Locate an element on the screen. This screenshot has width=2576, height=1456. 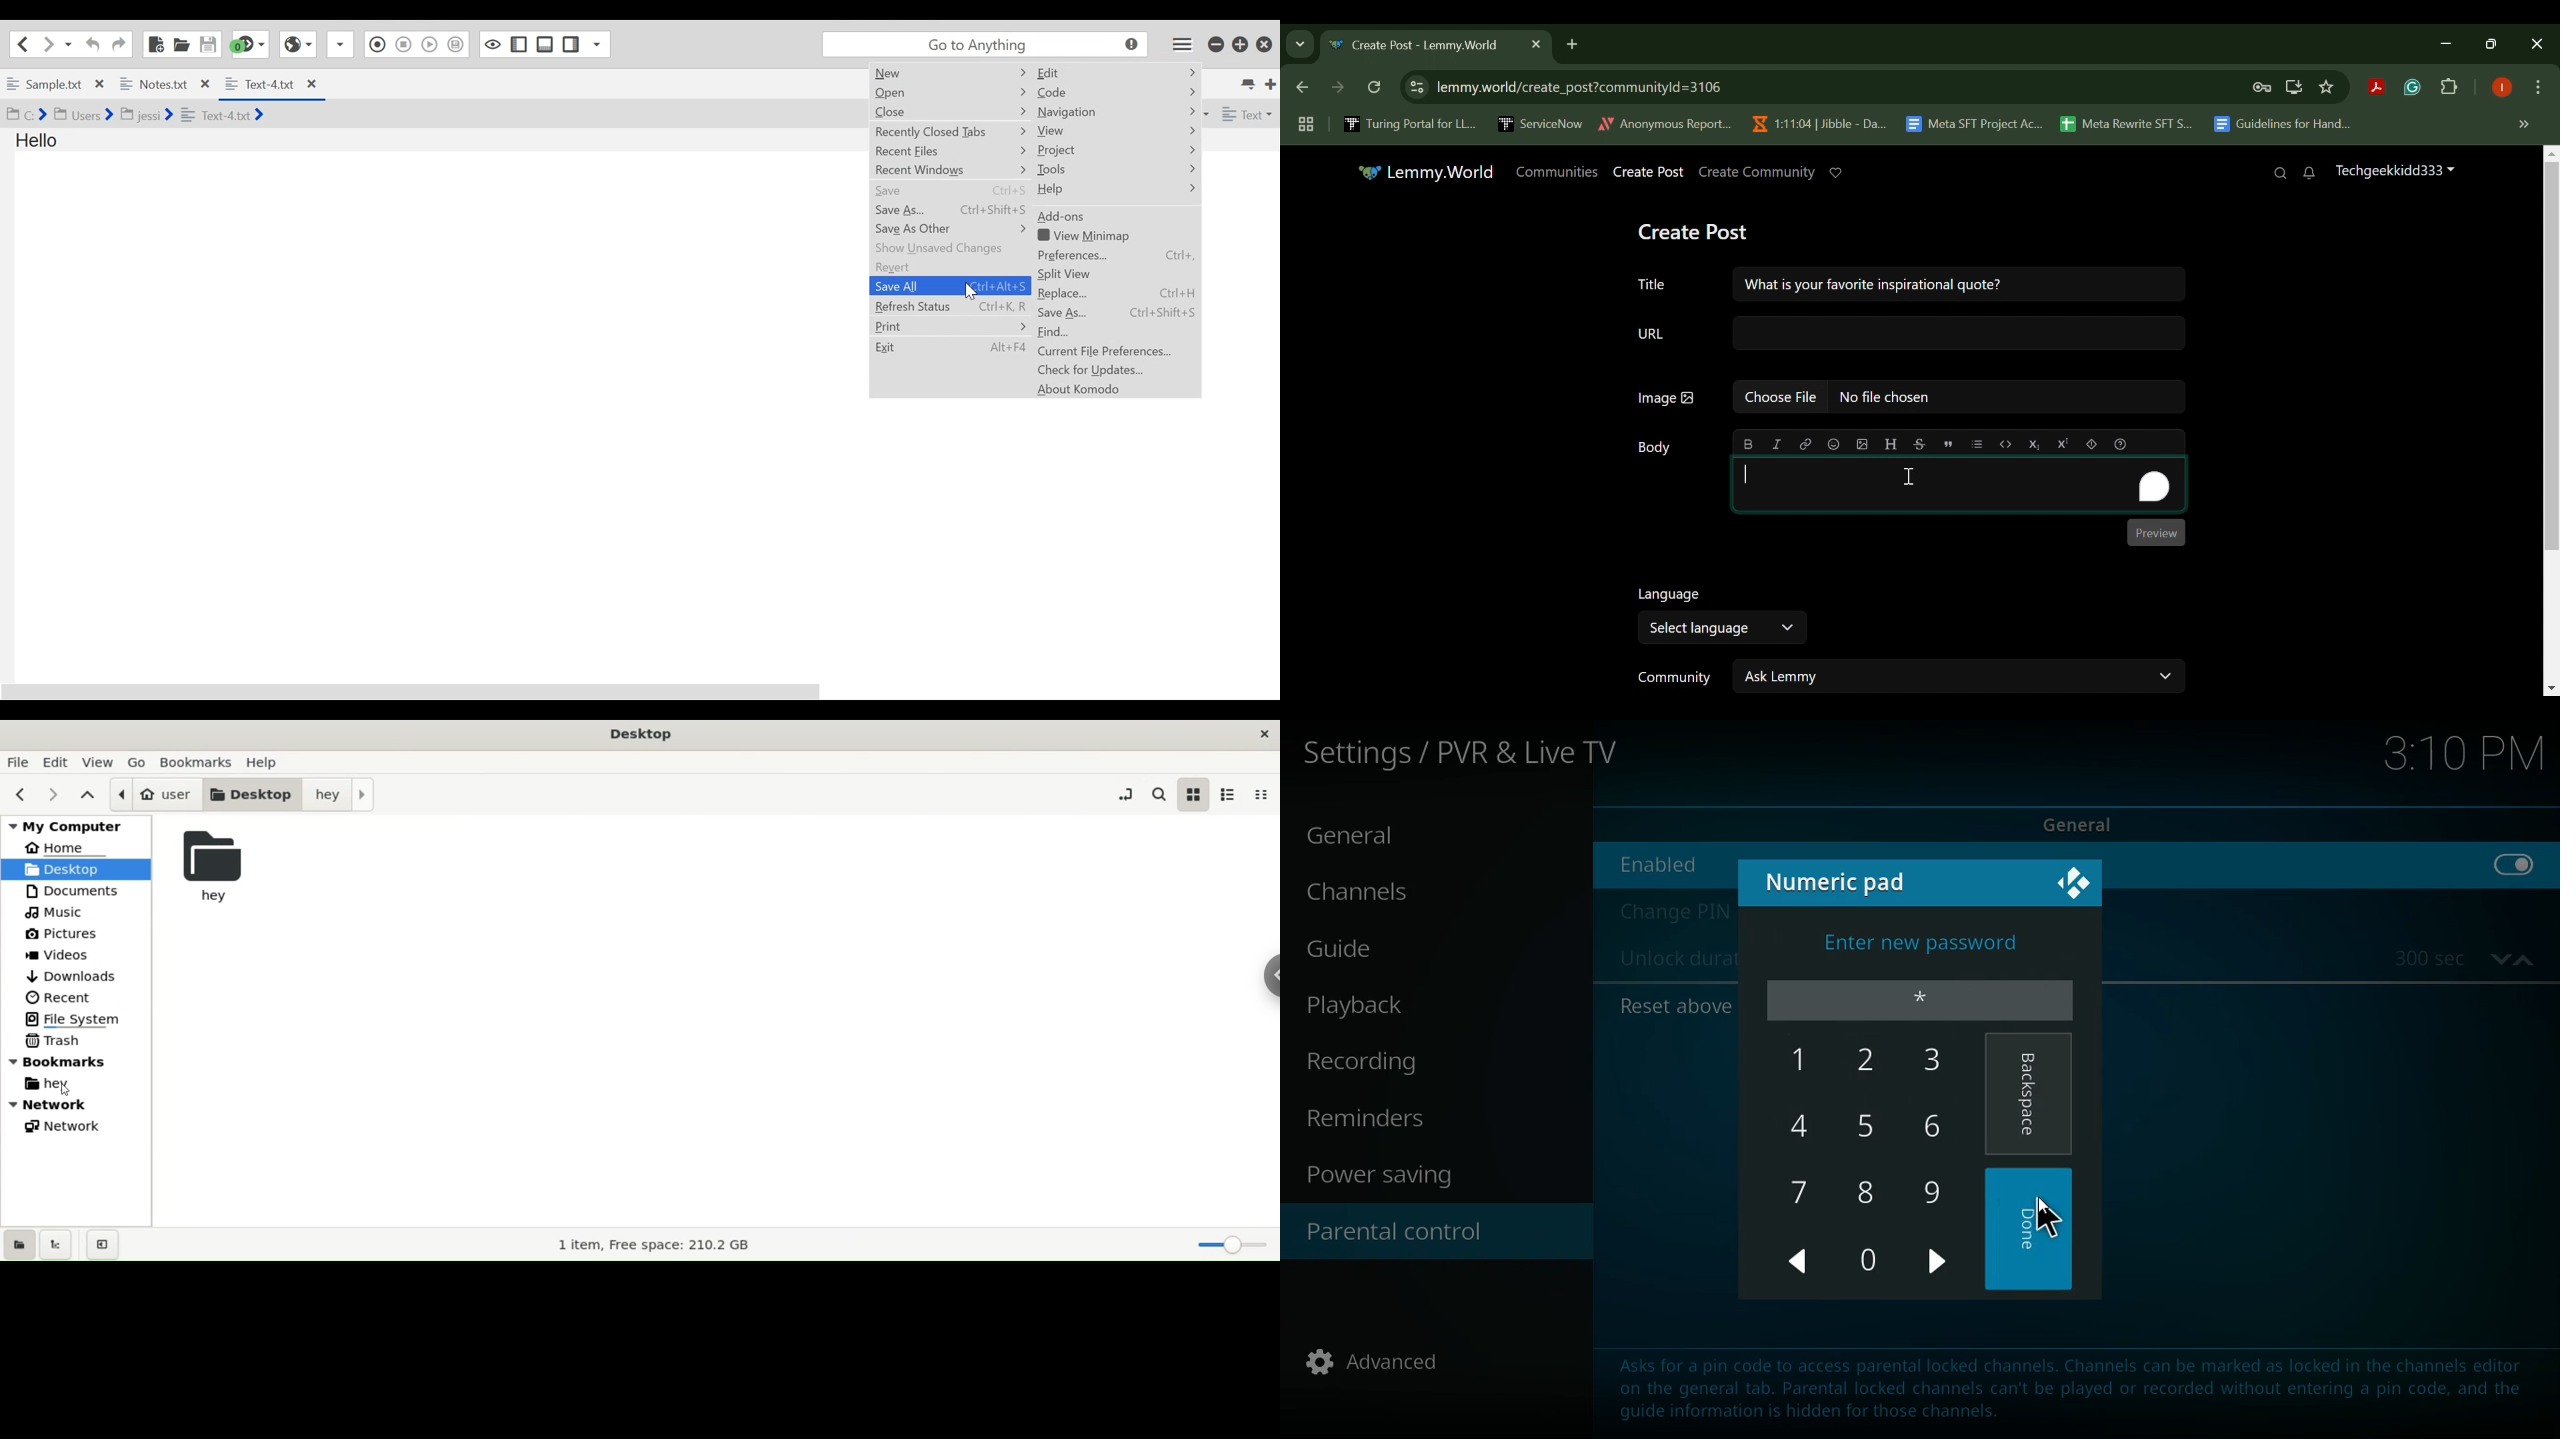
channels is located at coordinates (1375, 896).